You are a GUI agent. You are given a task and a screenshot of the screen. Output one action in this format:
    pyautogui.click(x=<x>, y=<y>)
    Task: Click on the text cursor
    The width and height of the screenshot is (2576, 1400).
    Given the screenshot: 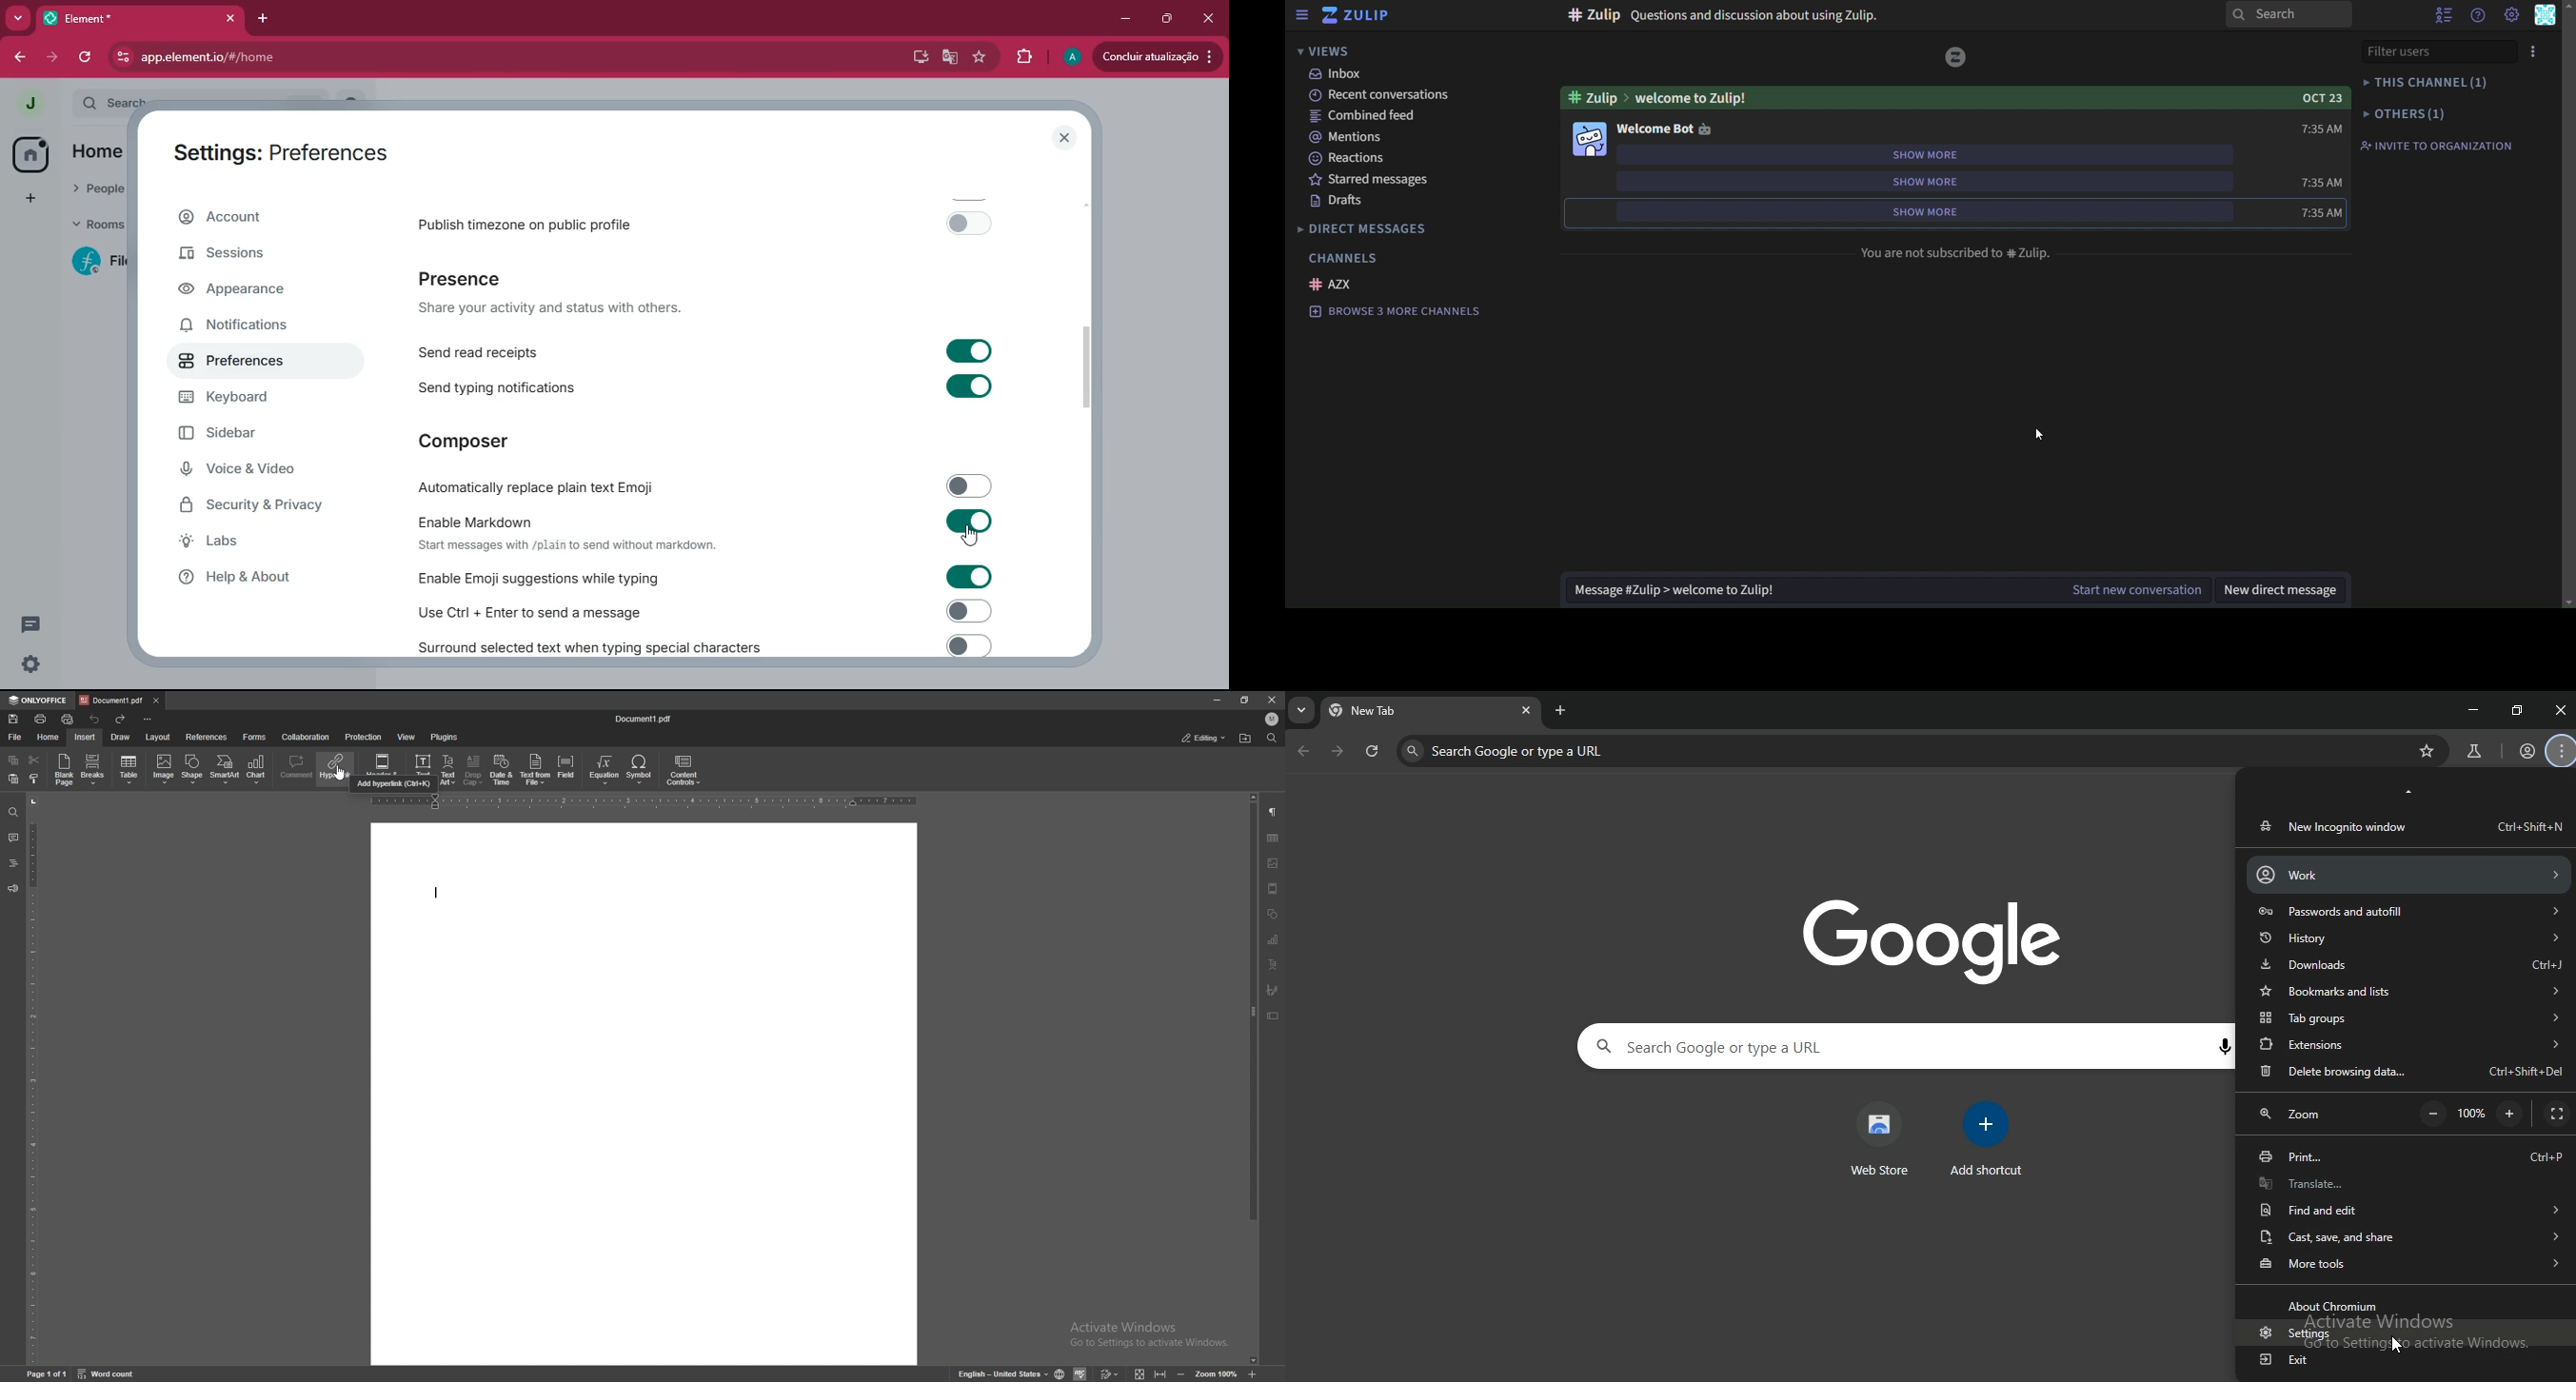 What is the action you would take?
    pyautogui.click(x=435, y=895)
    